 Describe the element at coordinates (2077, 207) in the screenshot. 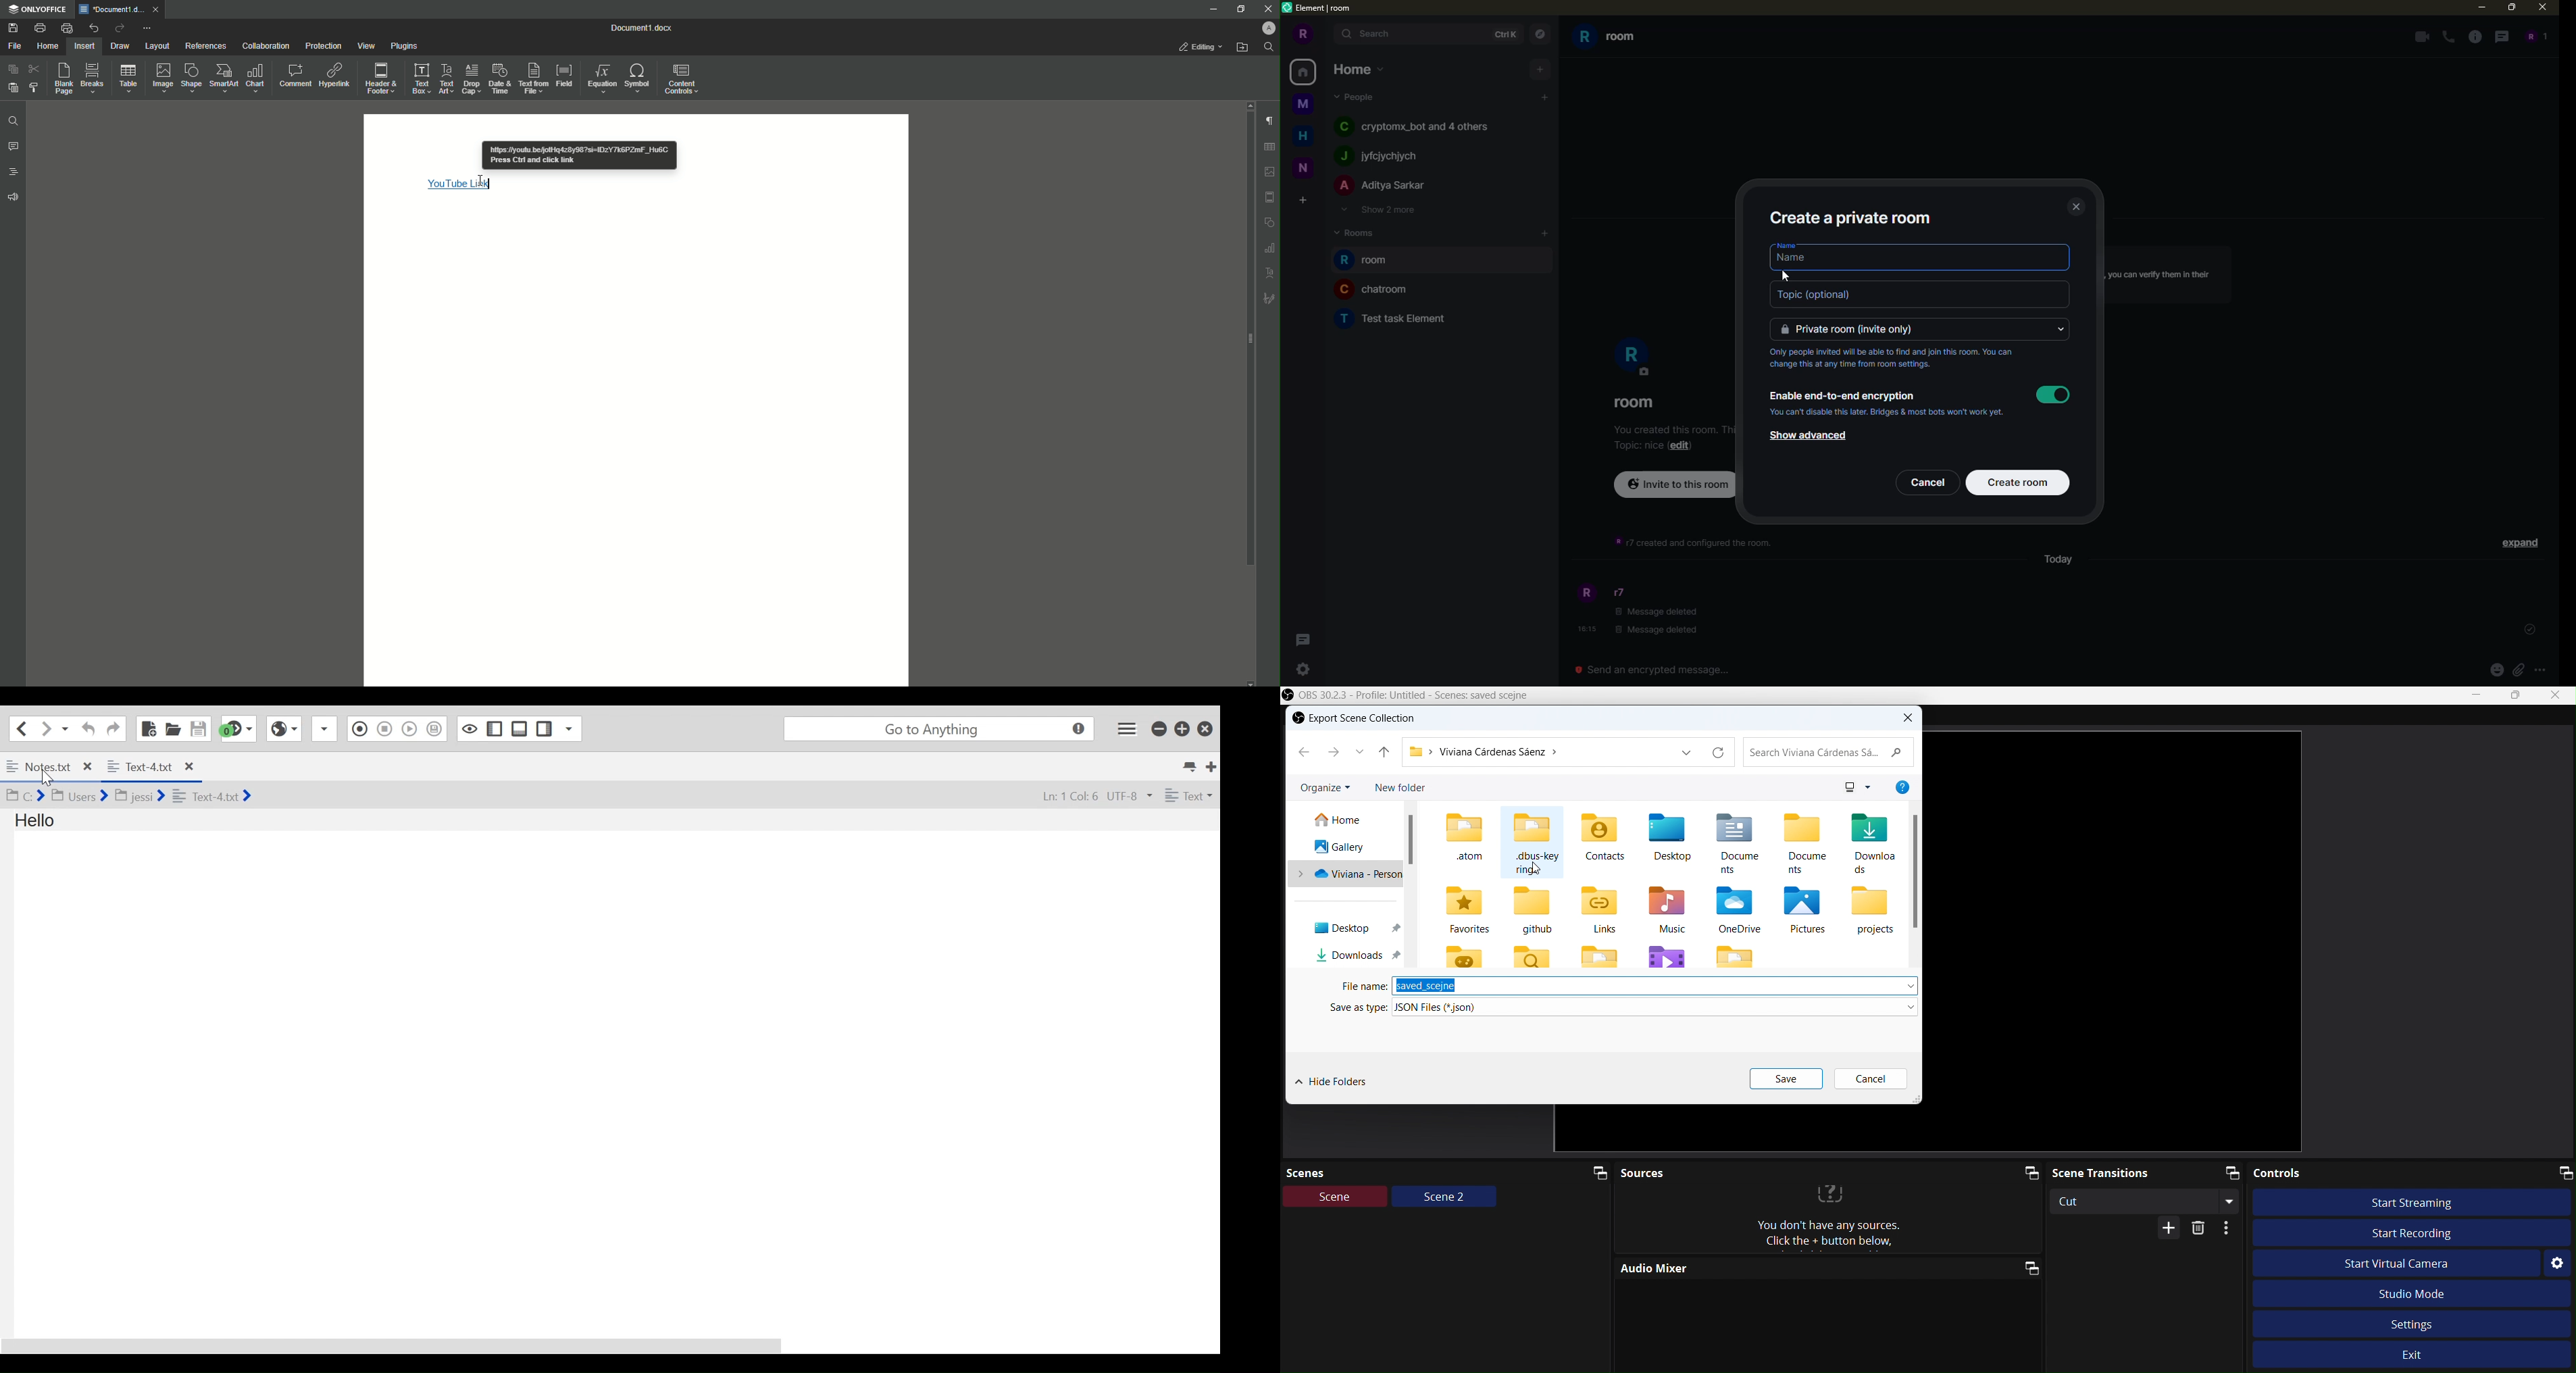

I see `close` at that location.